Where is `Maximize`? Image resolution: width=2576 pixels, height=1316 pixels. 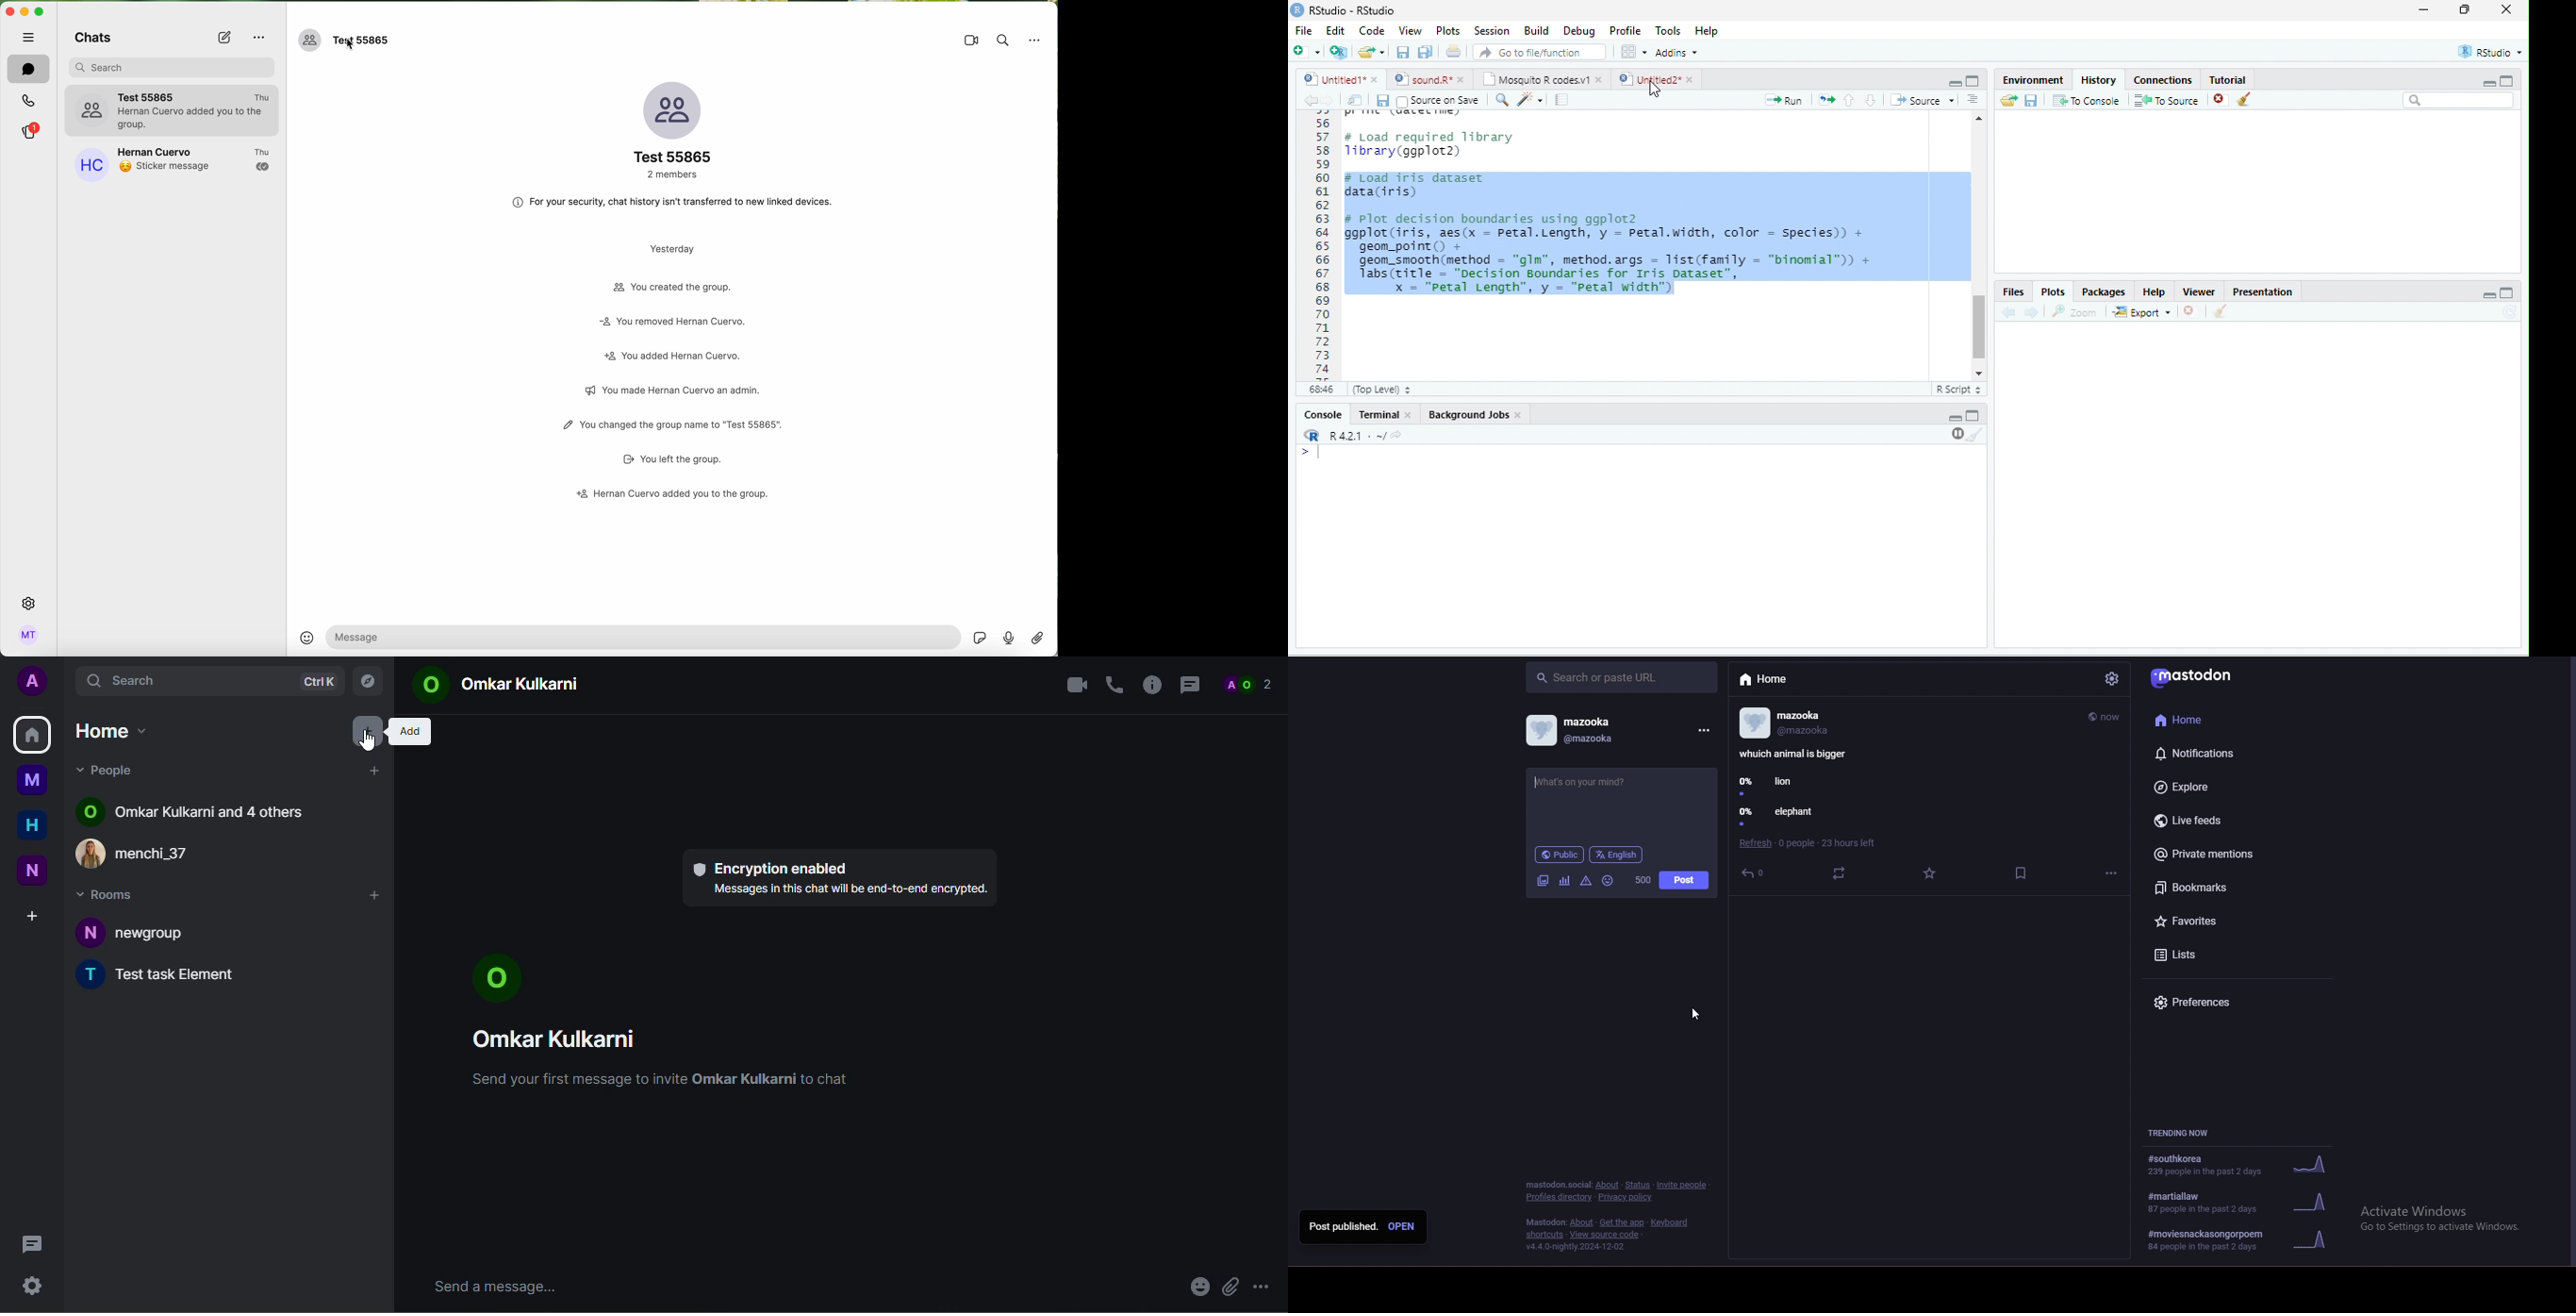
Maximize is located at coordinates (2507, 293).